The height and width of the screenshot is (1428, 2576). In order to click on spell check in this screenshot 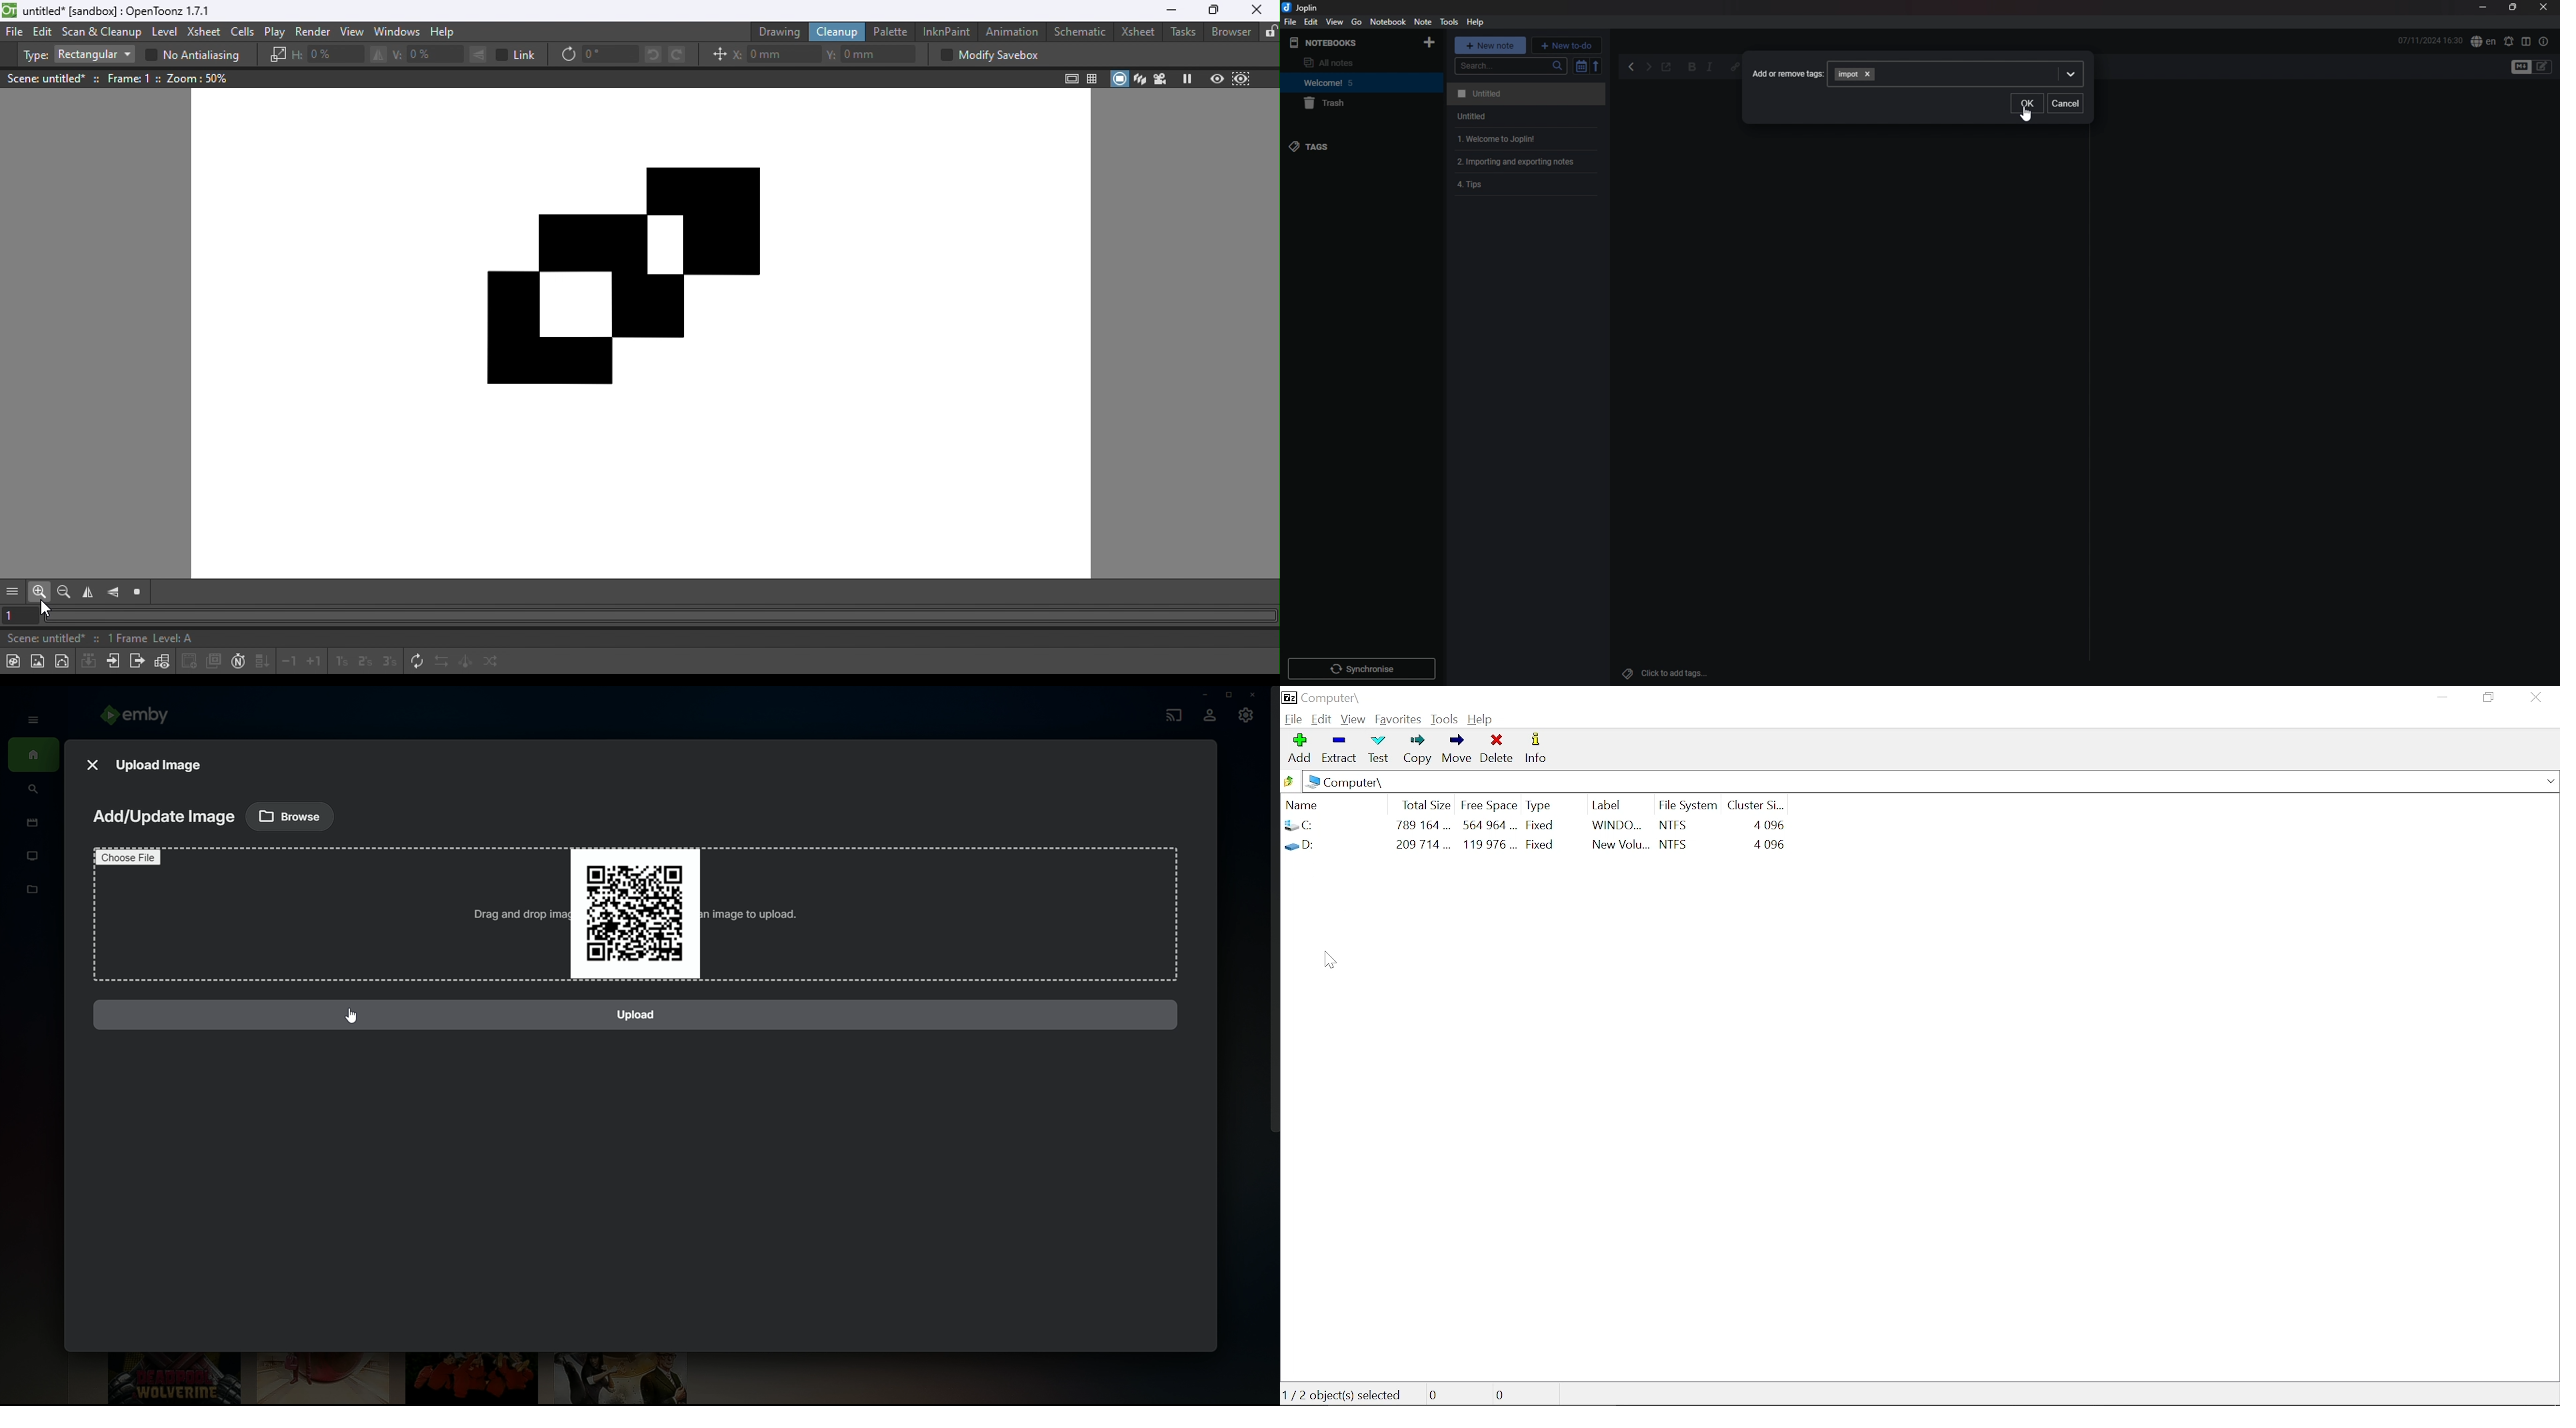, I will do `click(2508, 41)`.